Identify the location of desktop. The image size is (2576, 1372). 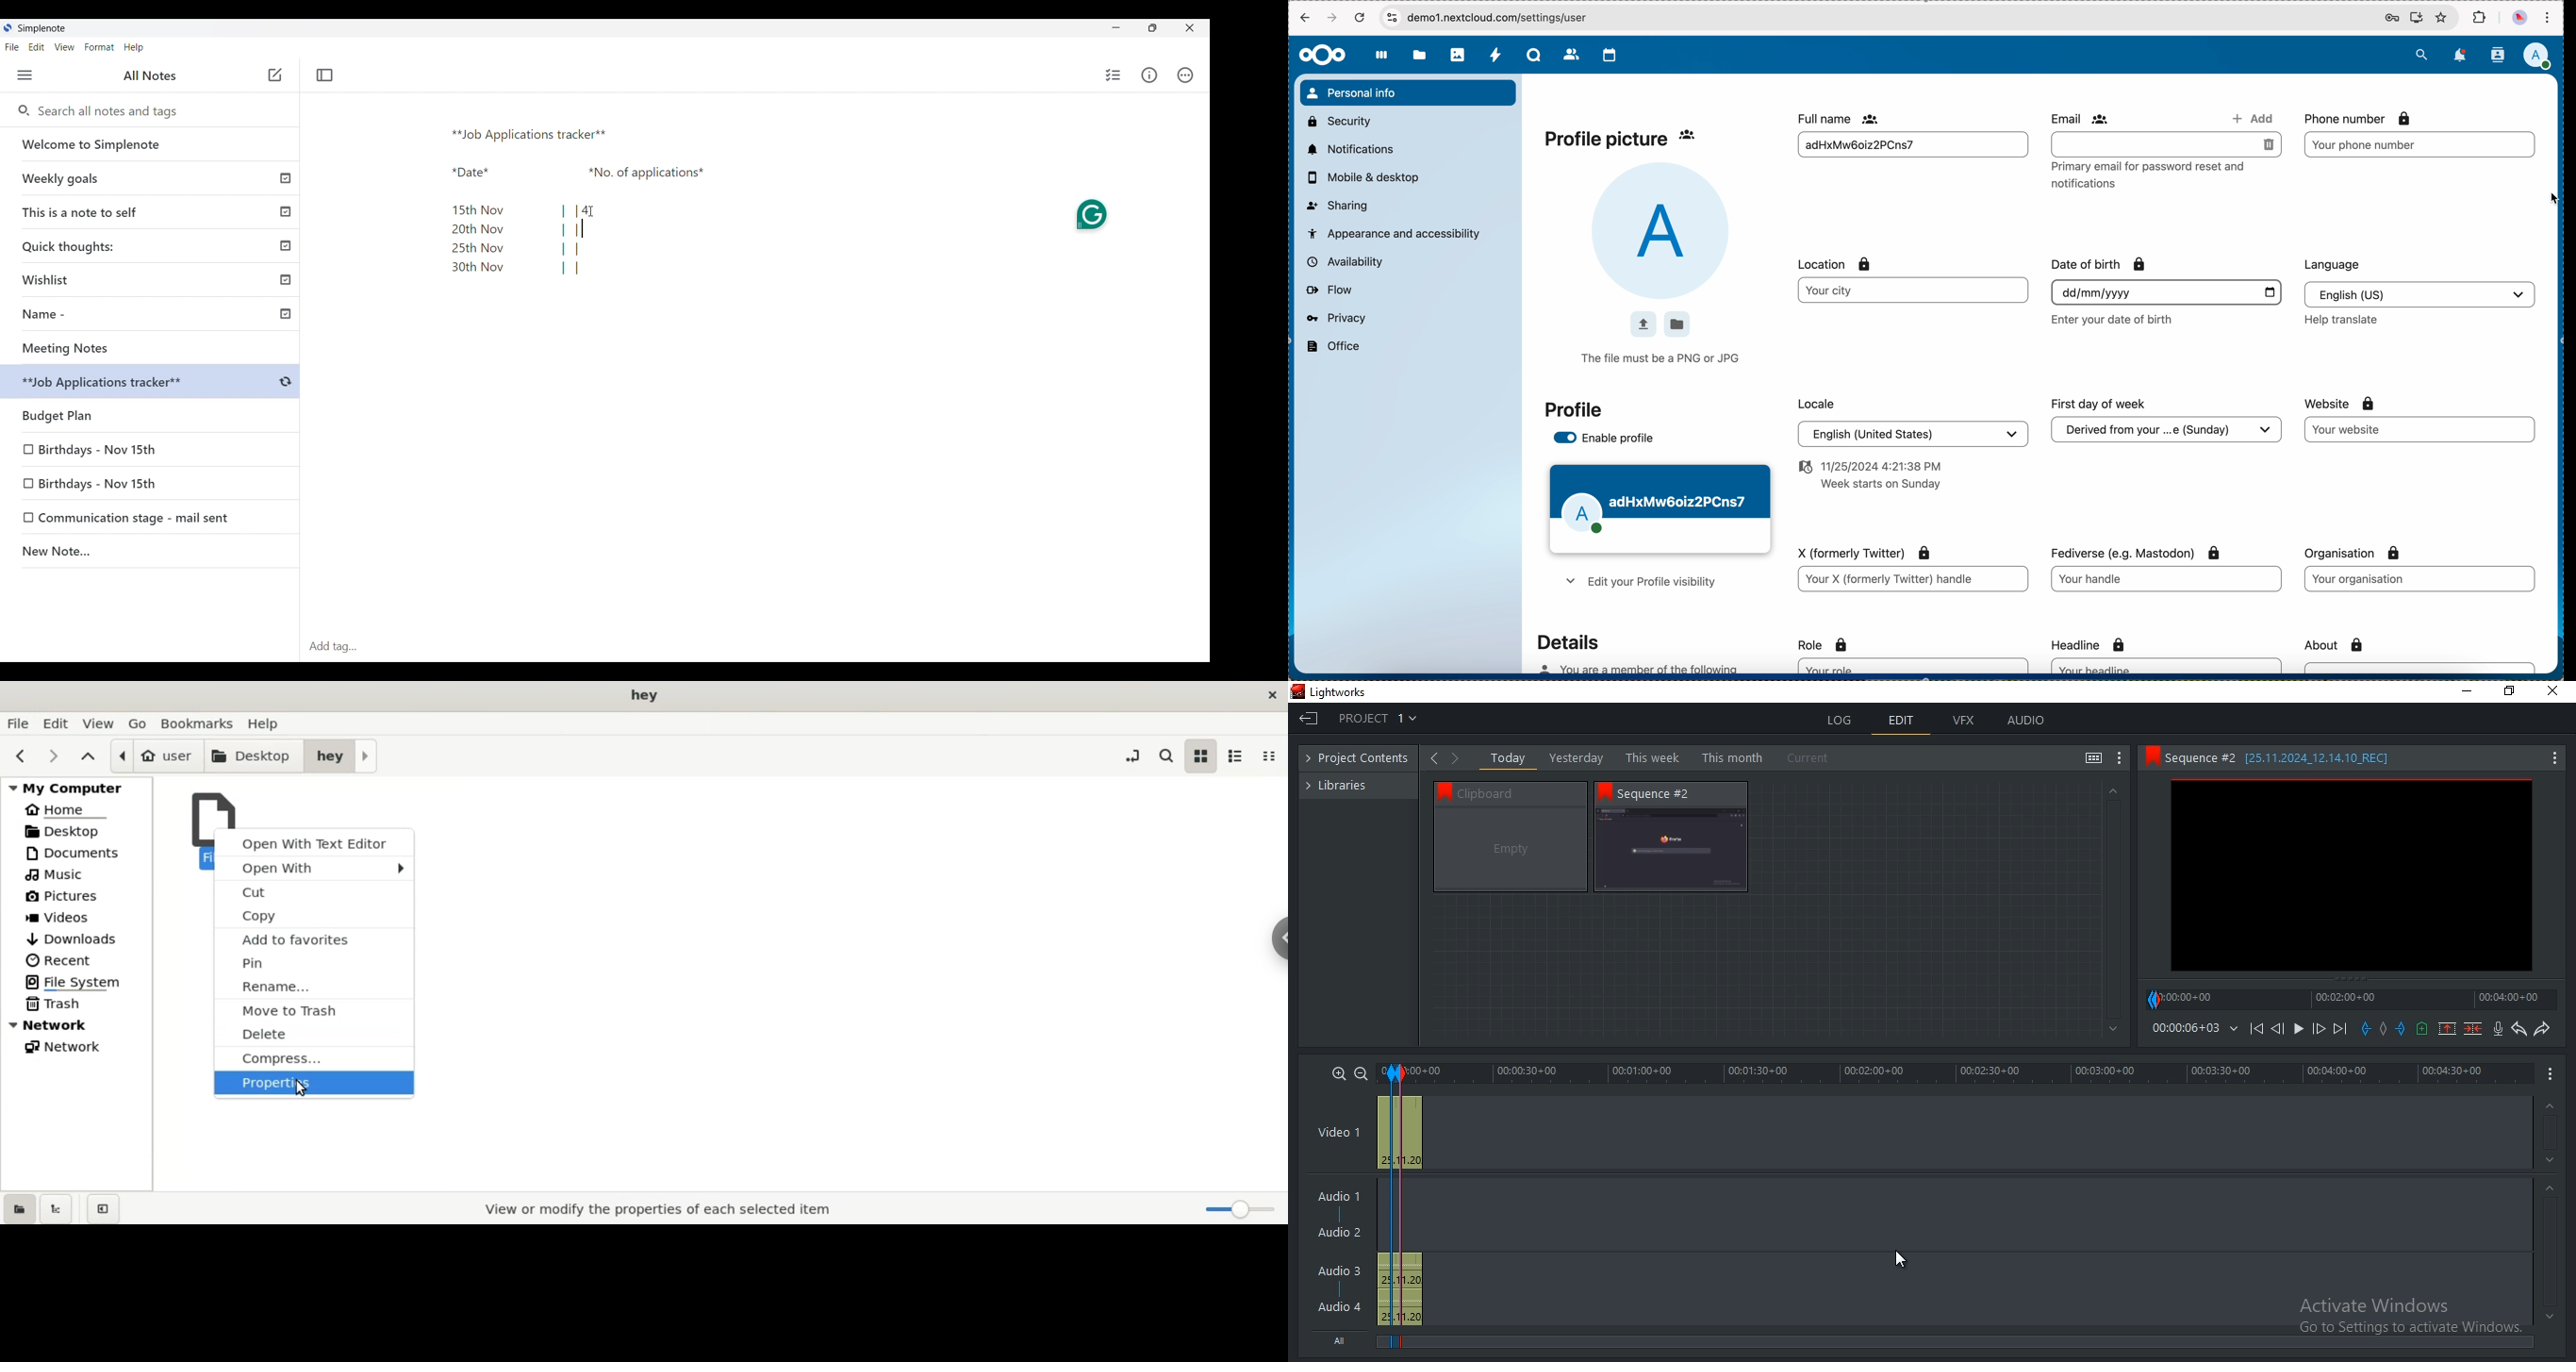
(649, 695).